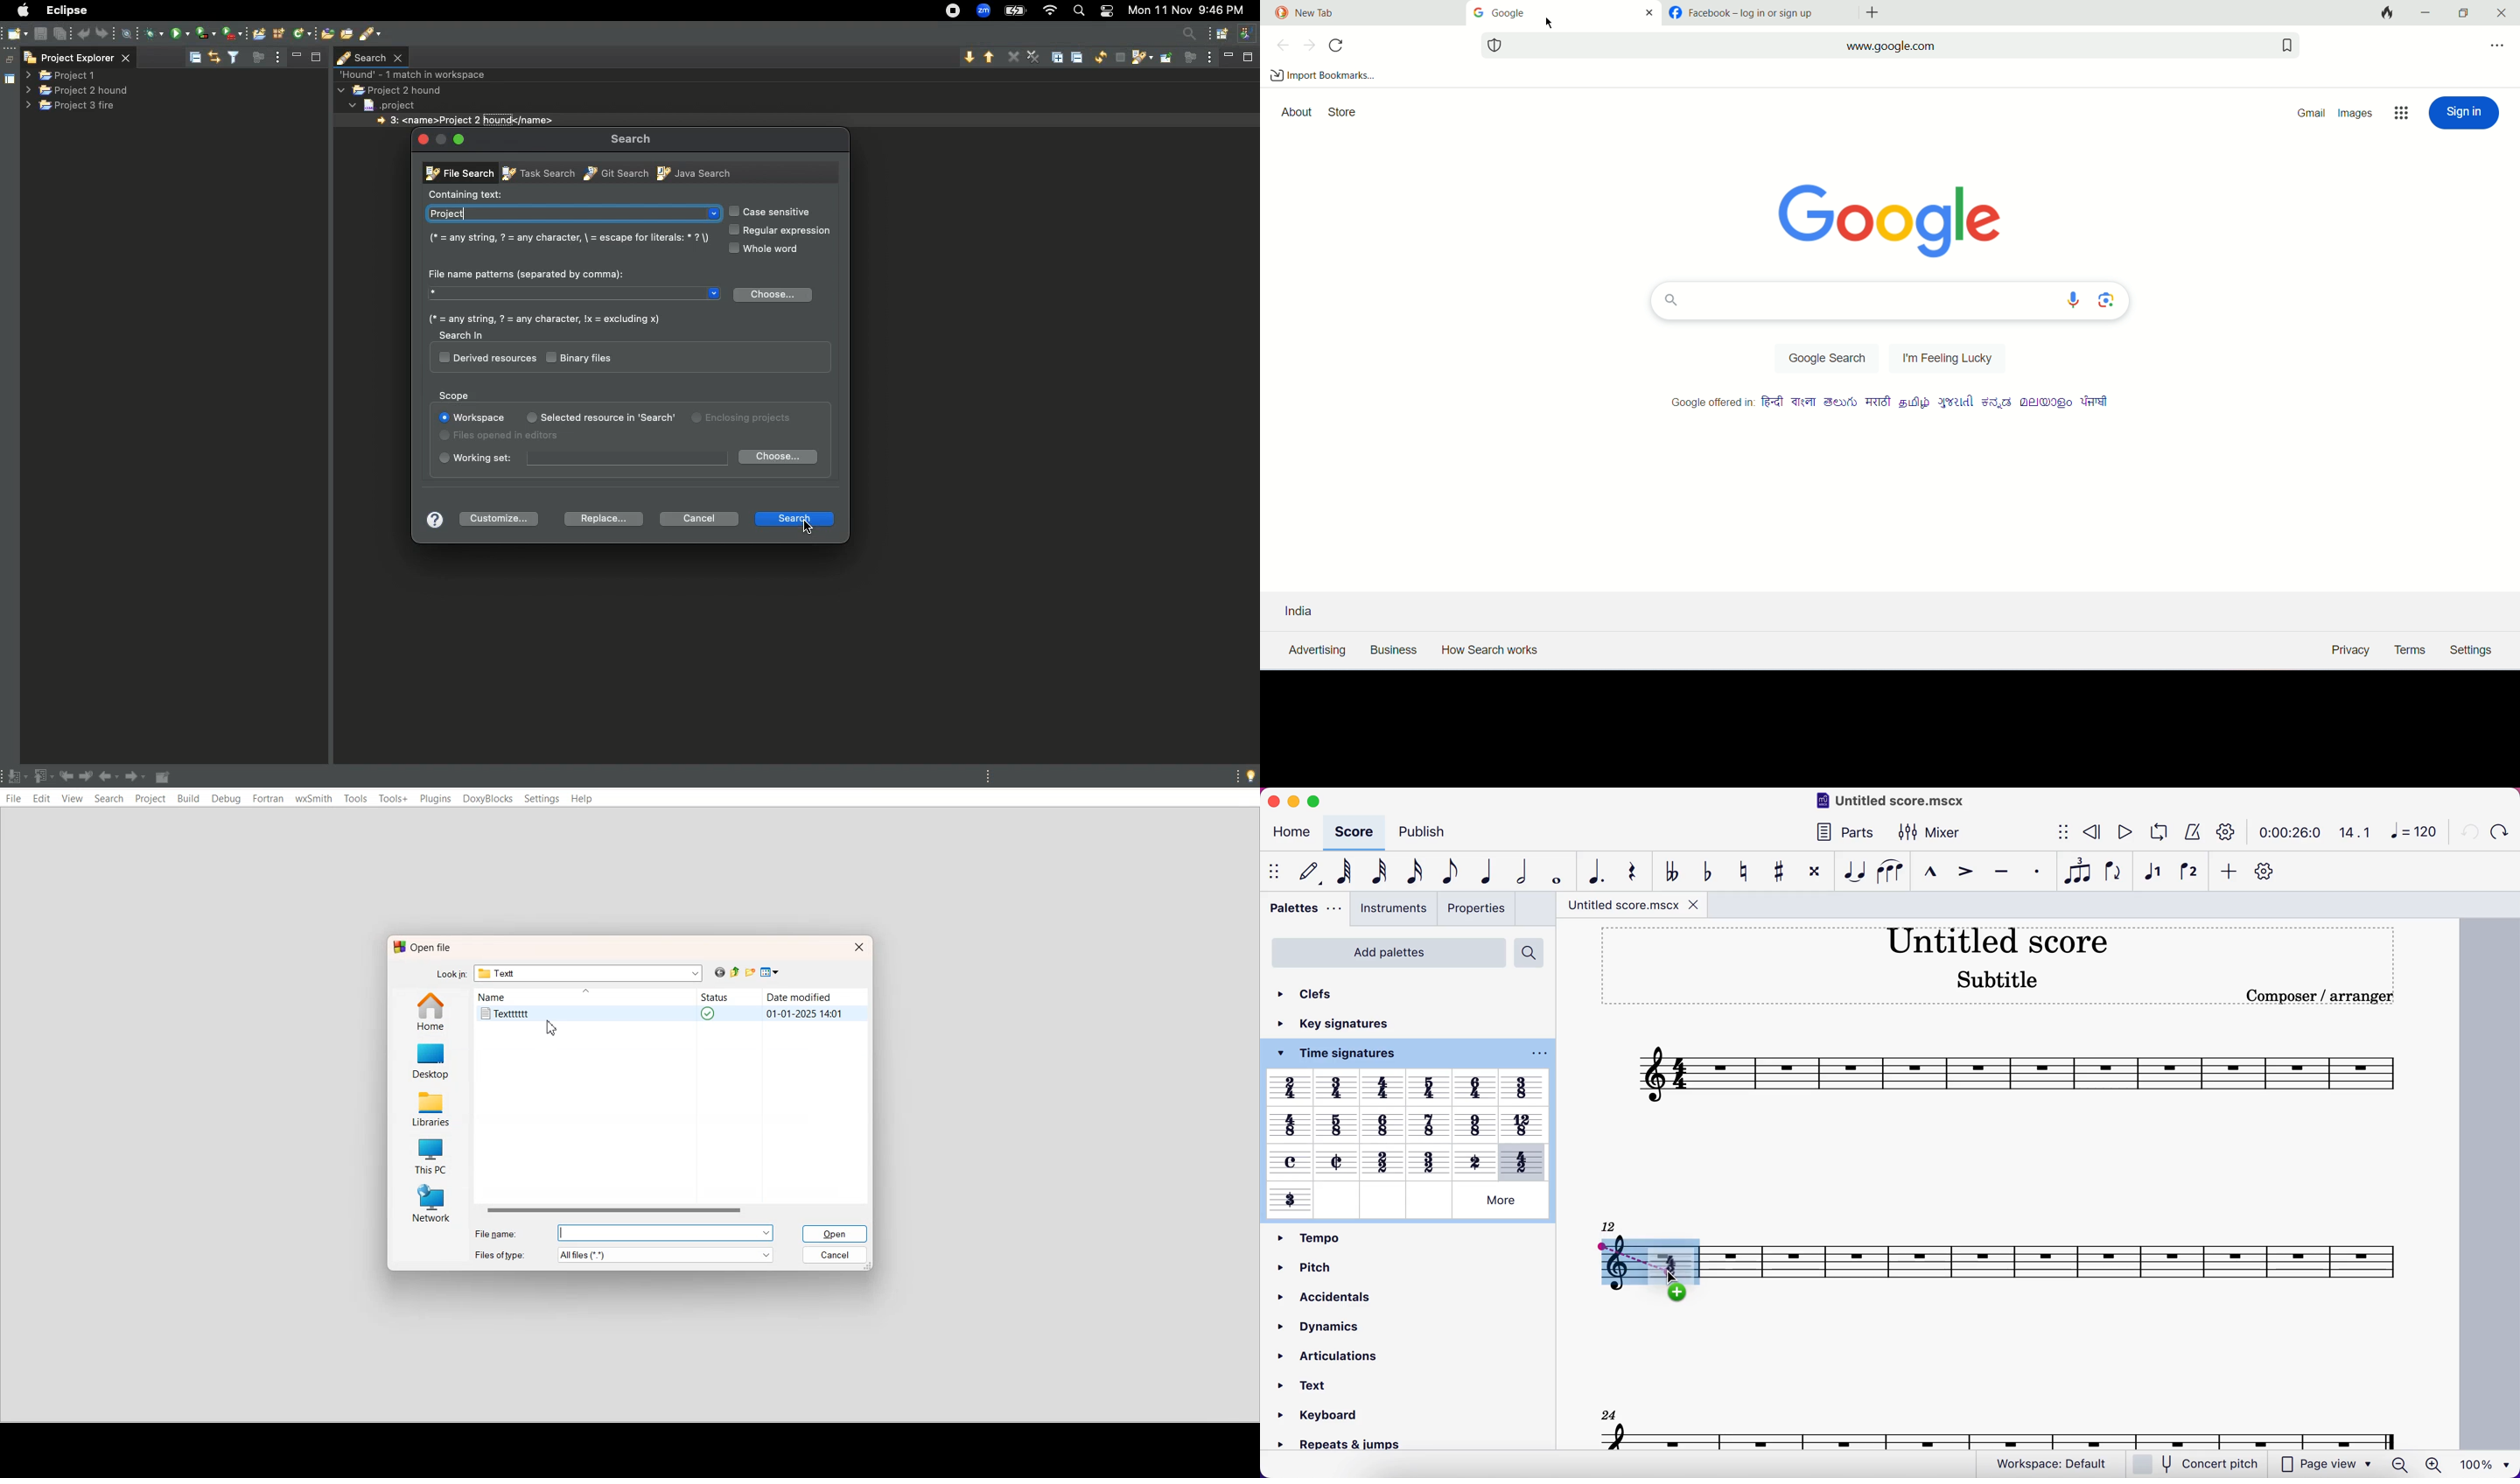 Image resolution: width=2520 pixels, height=1484 pixels. What do you see at coordinates (1426, 833) in the screenshot?
I see `publish` at bounding box center [1426, 833].